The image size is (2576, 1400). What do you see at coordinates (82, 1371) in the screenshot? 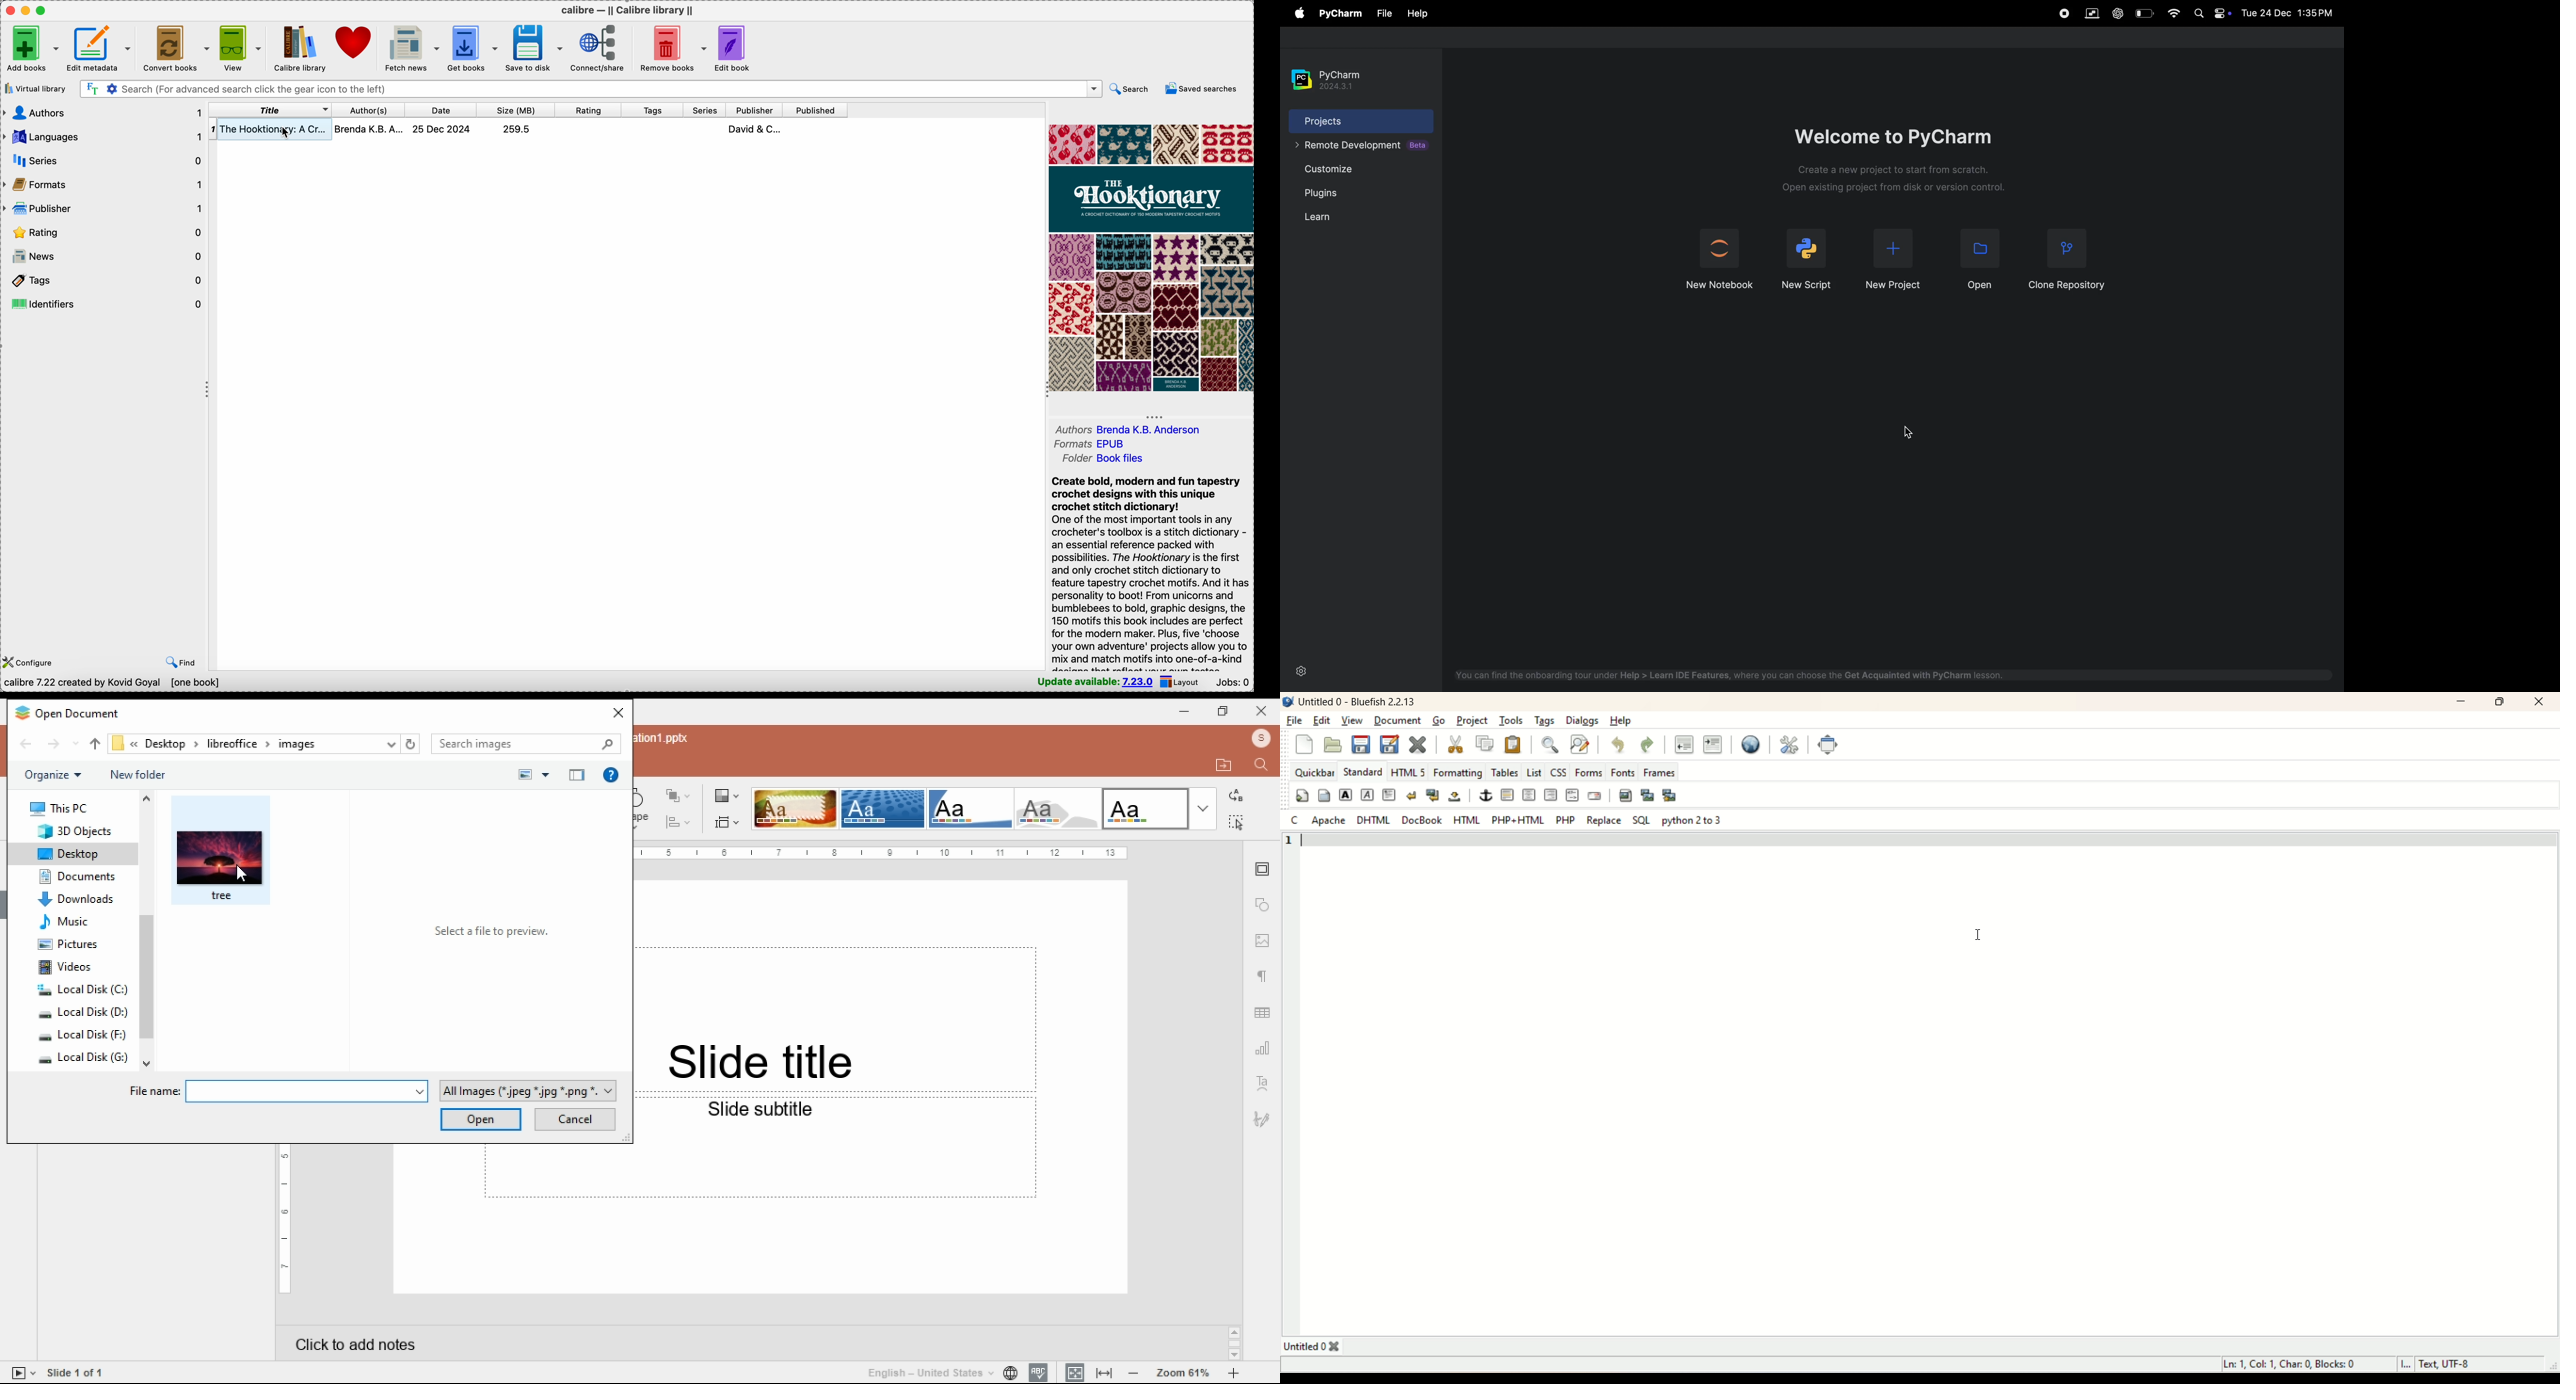
I see `Side 1 of 1` at bounding box center [82, 1371].